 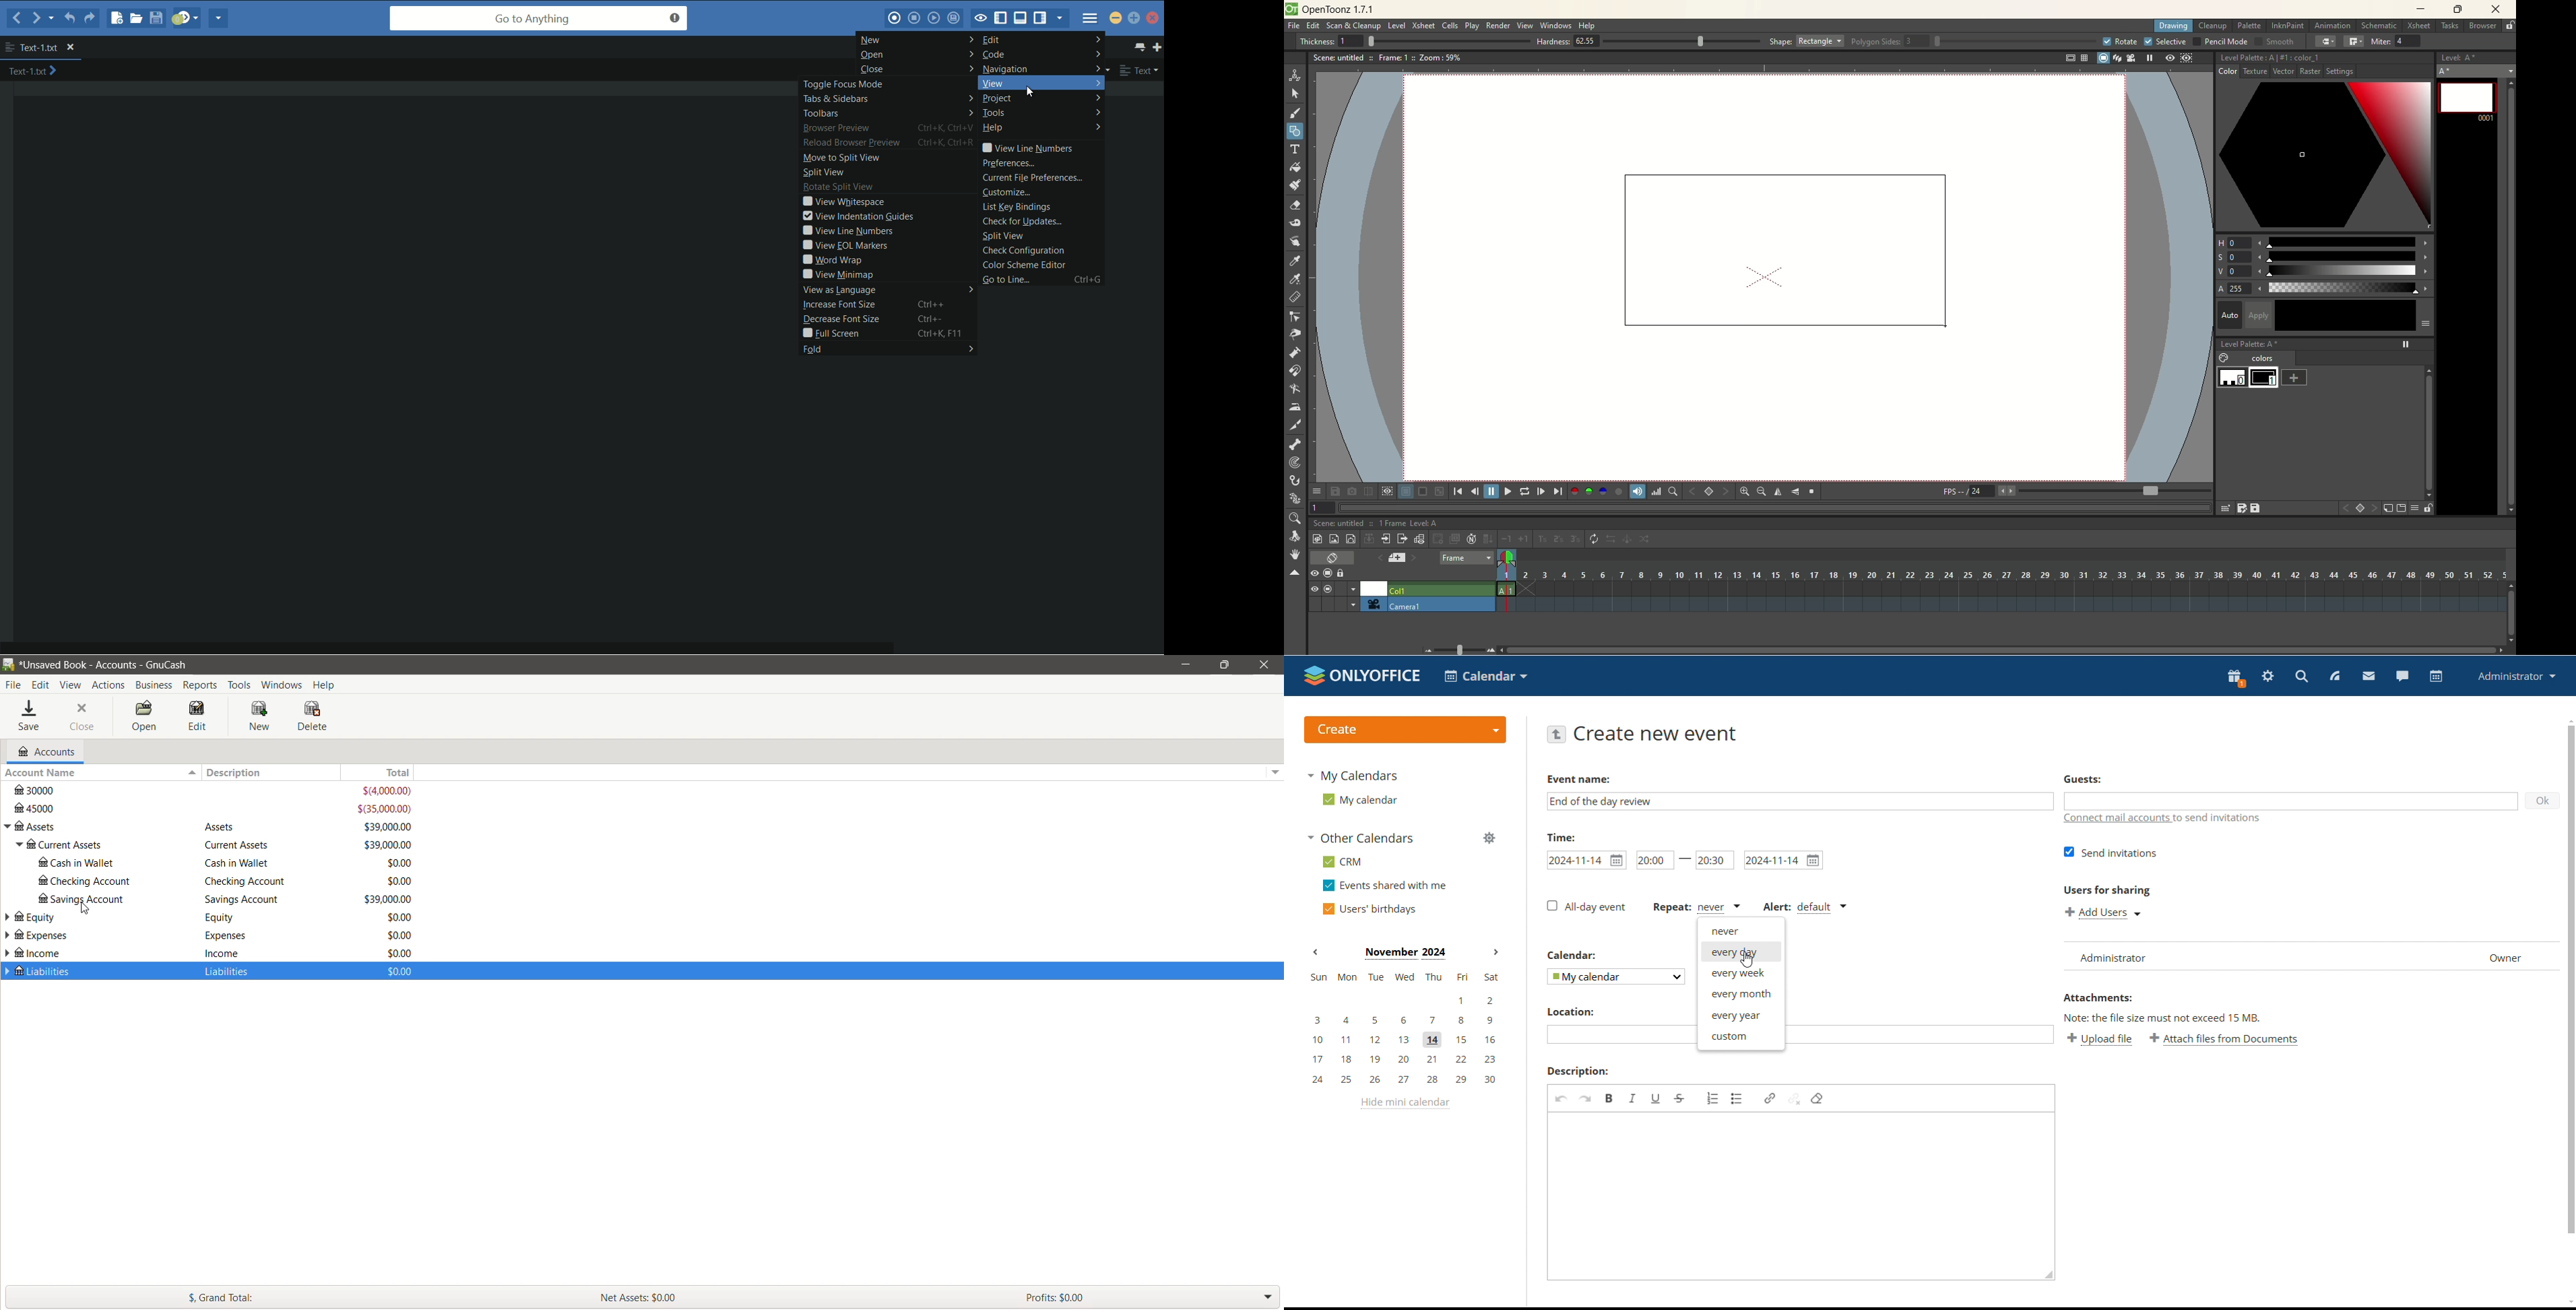 What do you see at coordinates (1294, 443) in the screenshot?
I see `skeleton` at bounding box center [1294, 443].